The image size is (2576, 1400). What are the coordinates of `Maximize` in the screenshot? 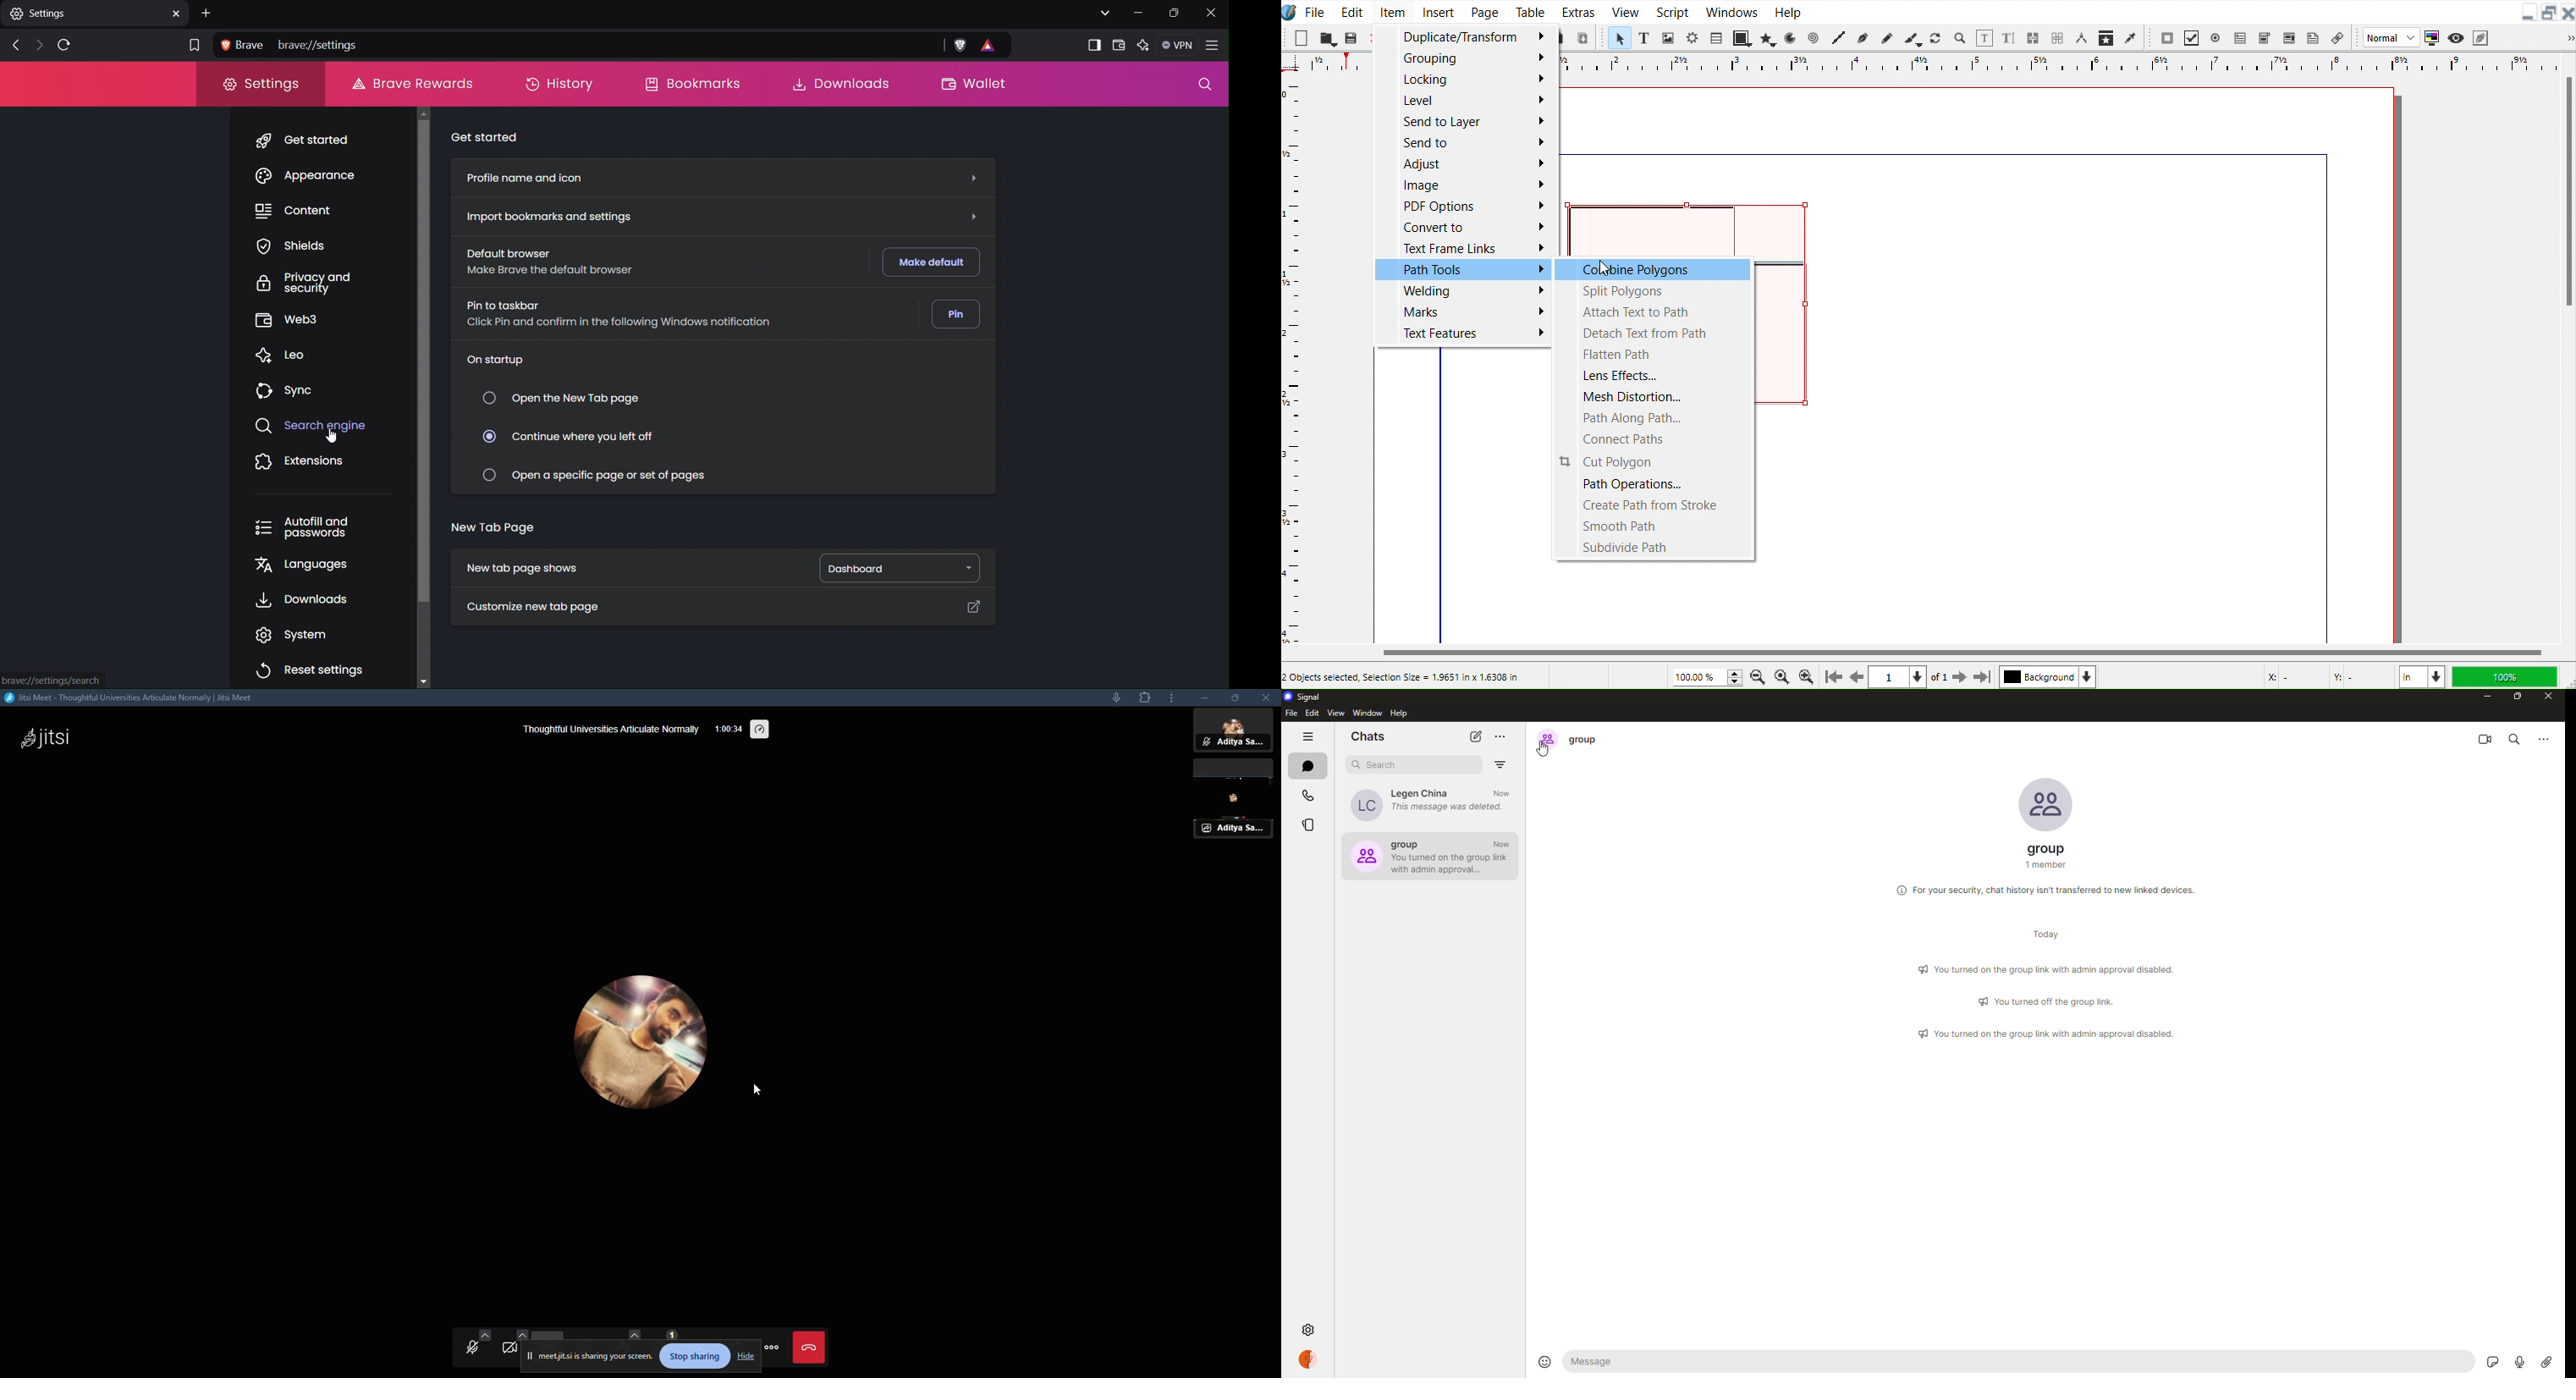 It's located at (1176, 13).